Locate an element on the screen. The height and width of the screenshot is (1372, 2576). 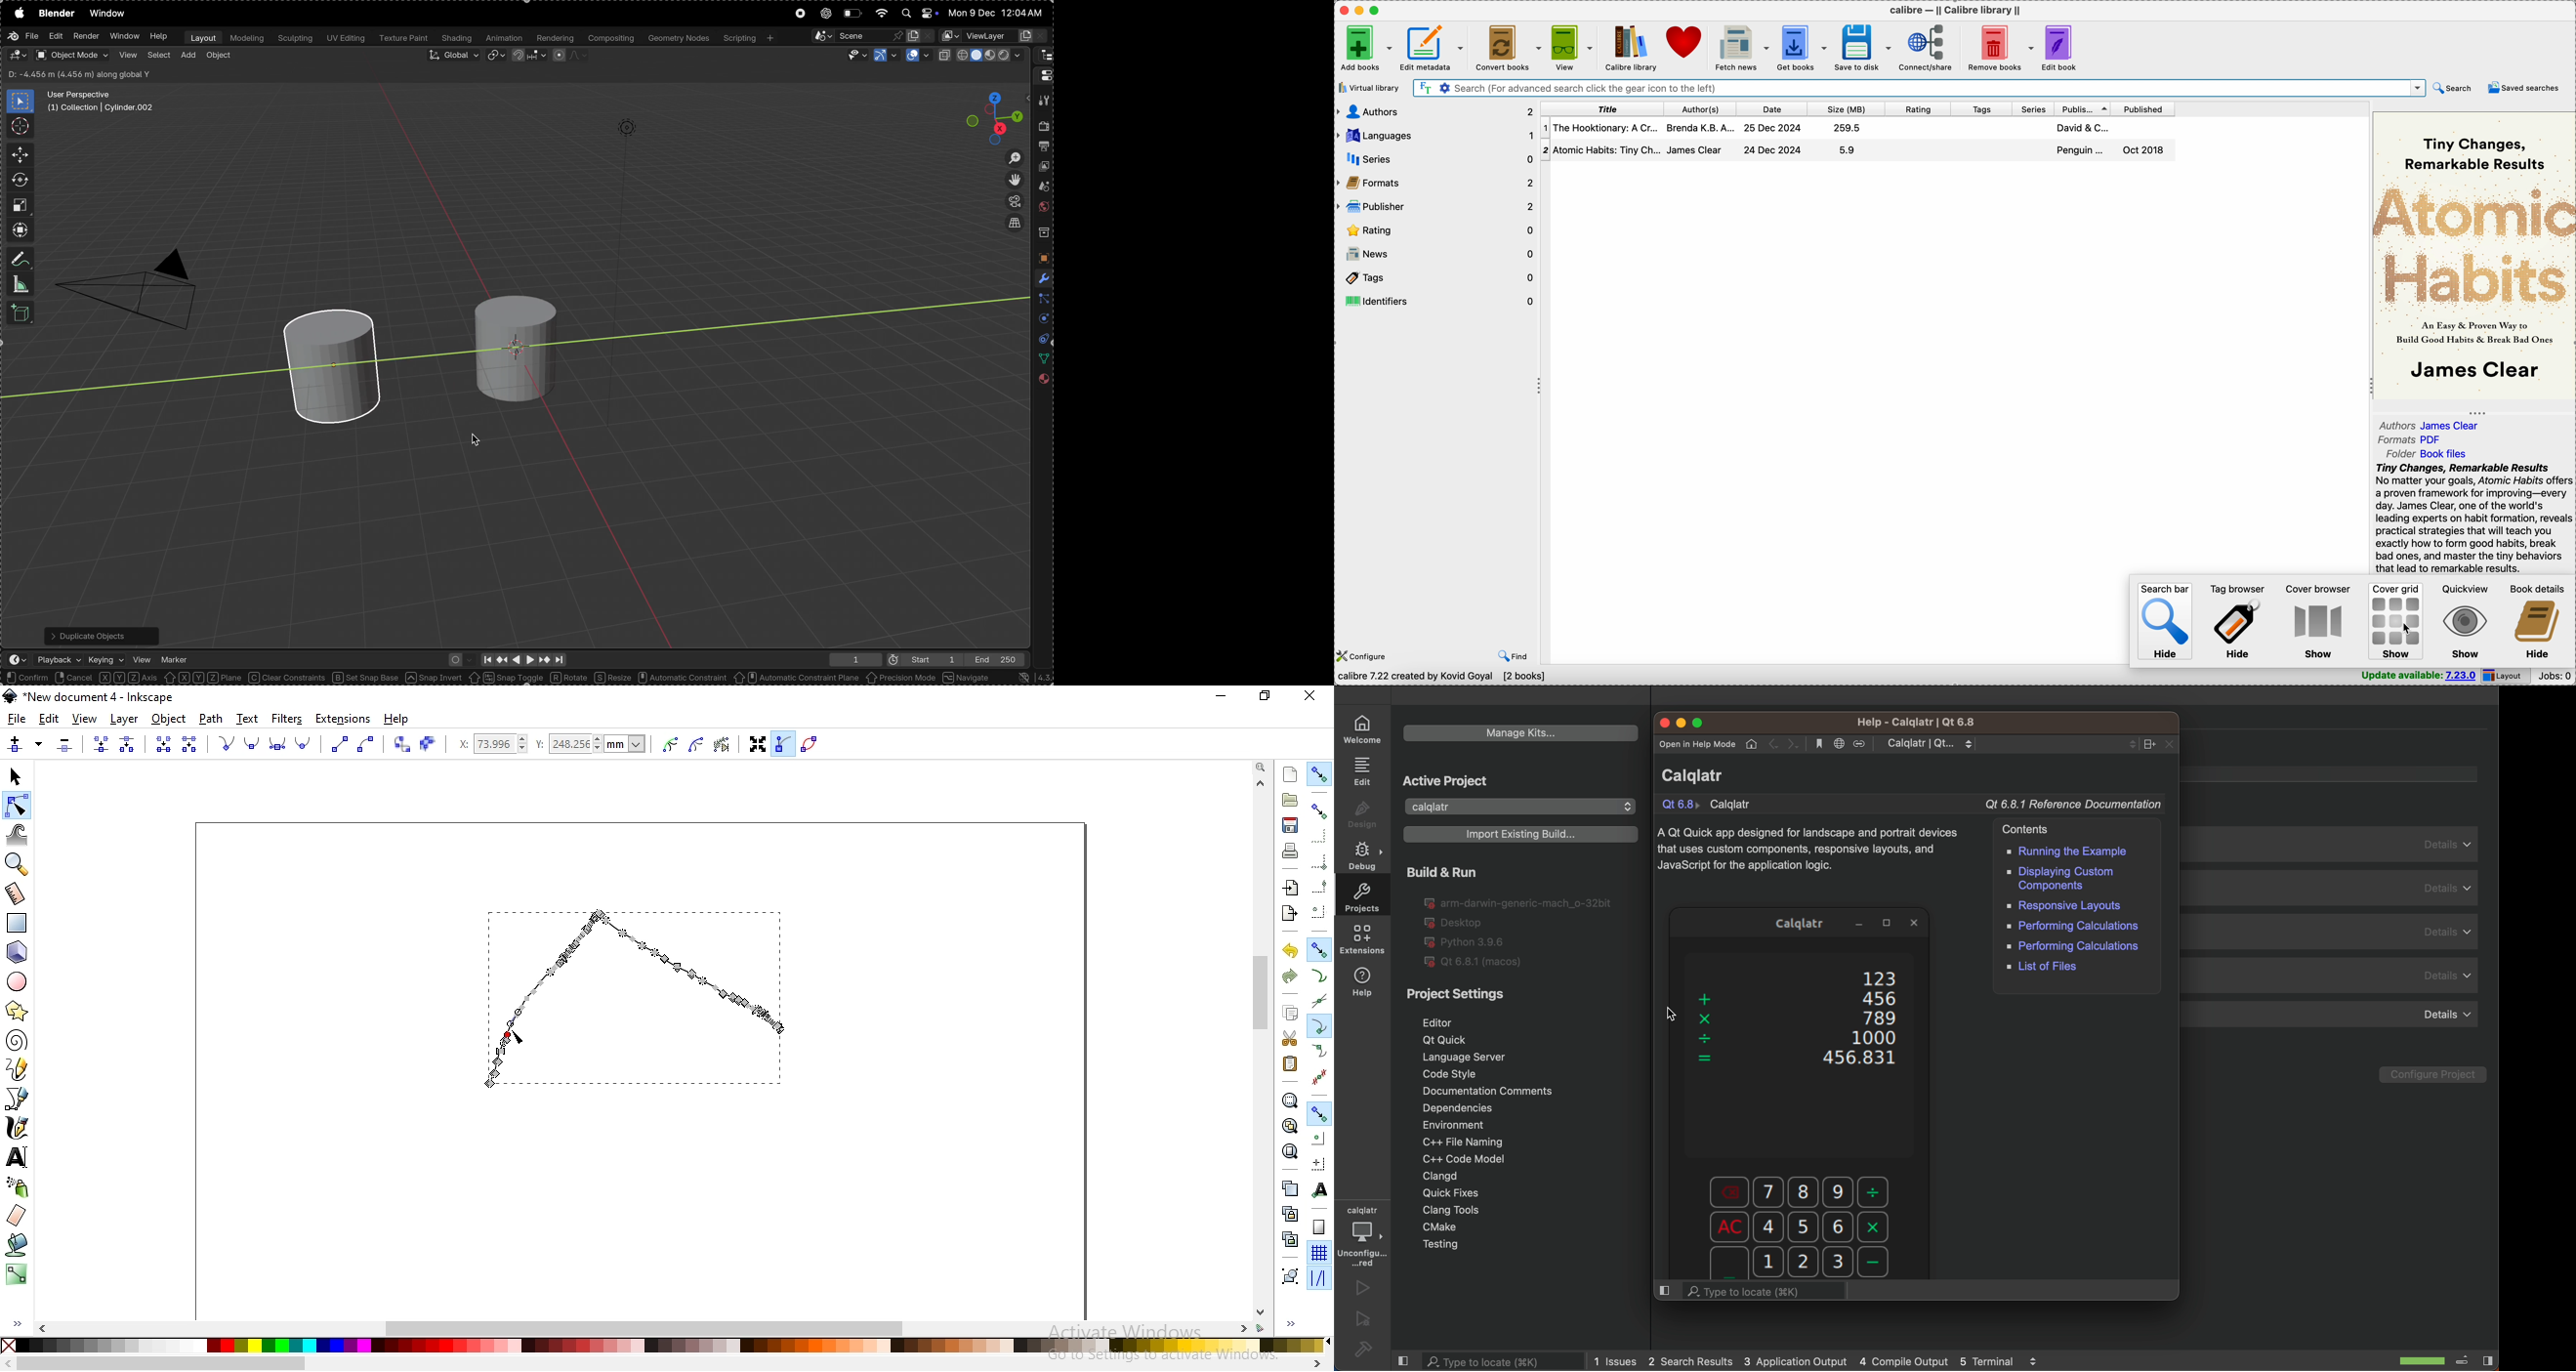
show quickview is located at coordinates (2463, 623).